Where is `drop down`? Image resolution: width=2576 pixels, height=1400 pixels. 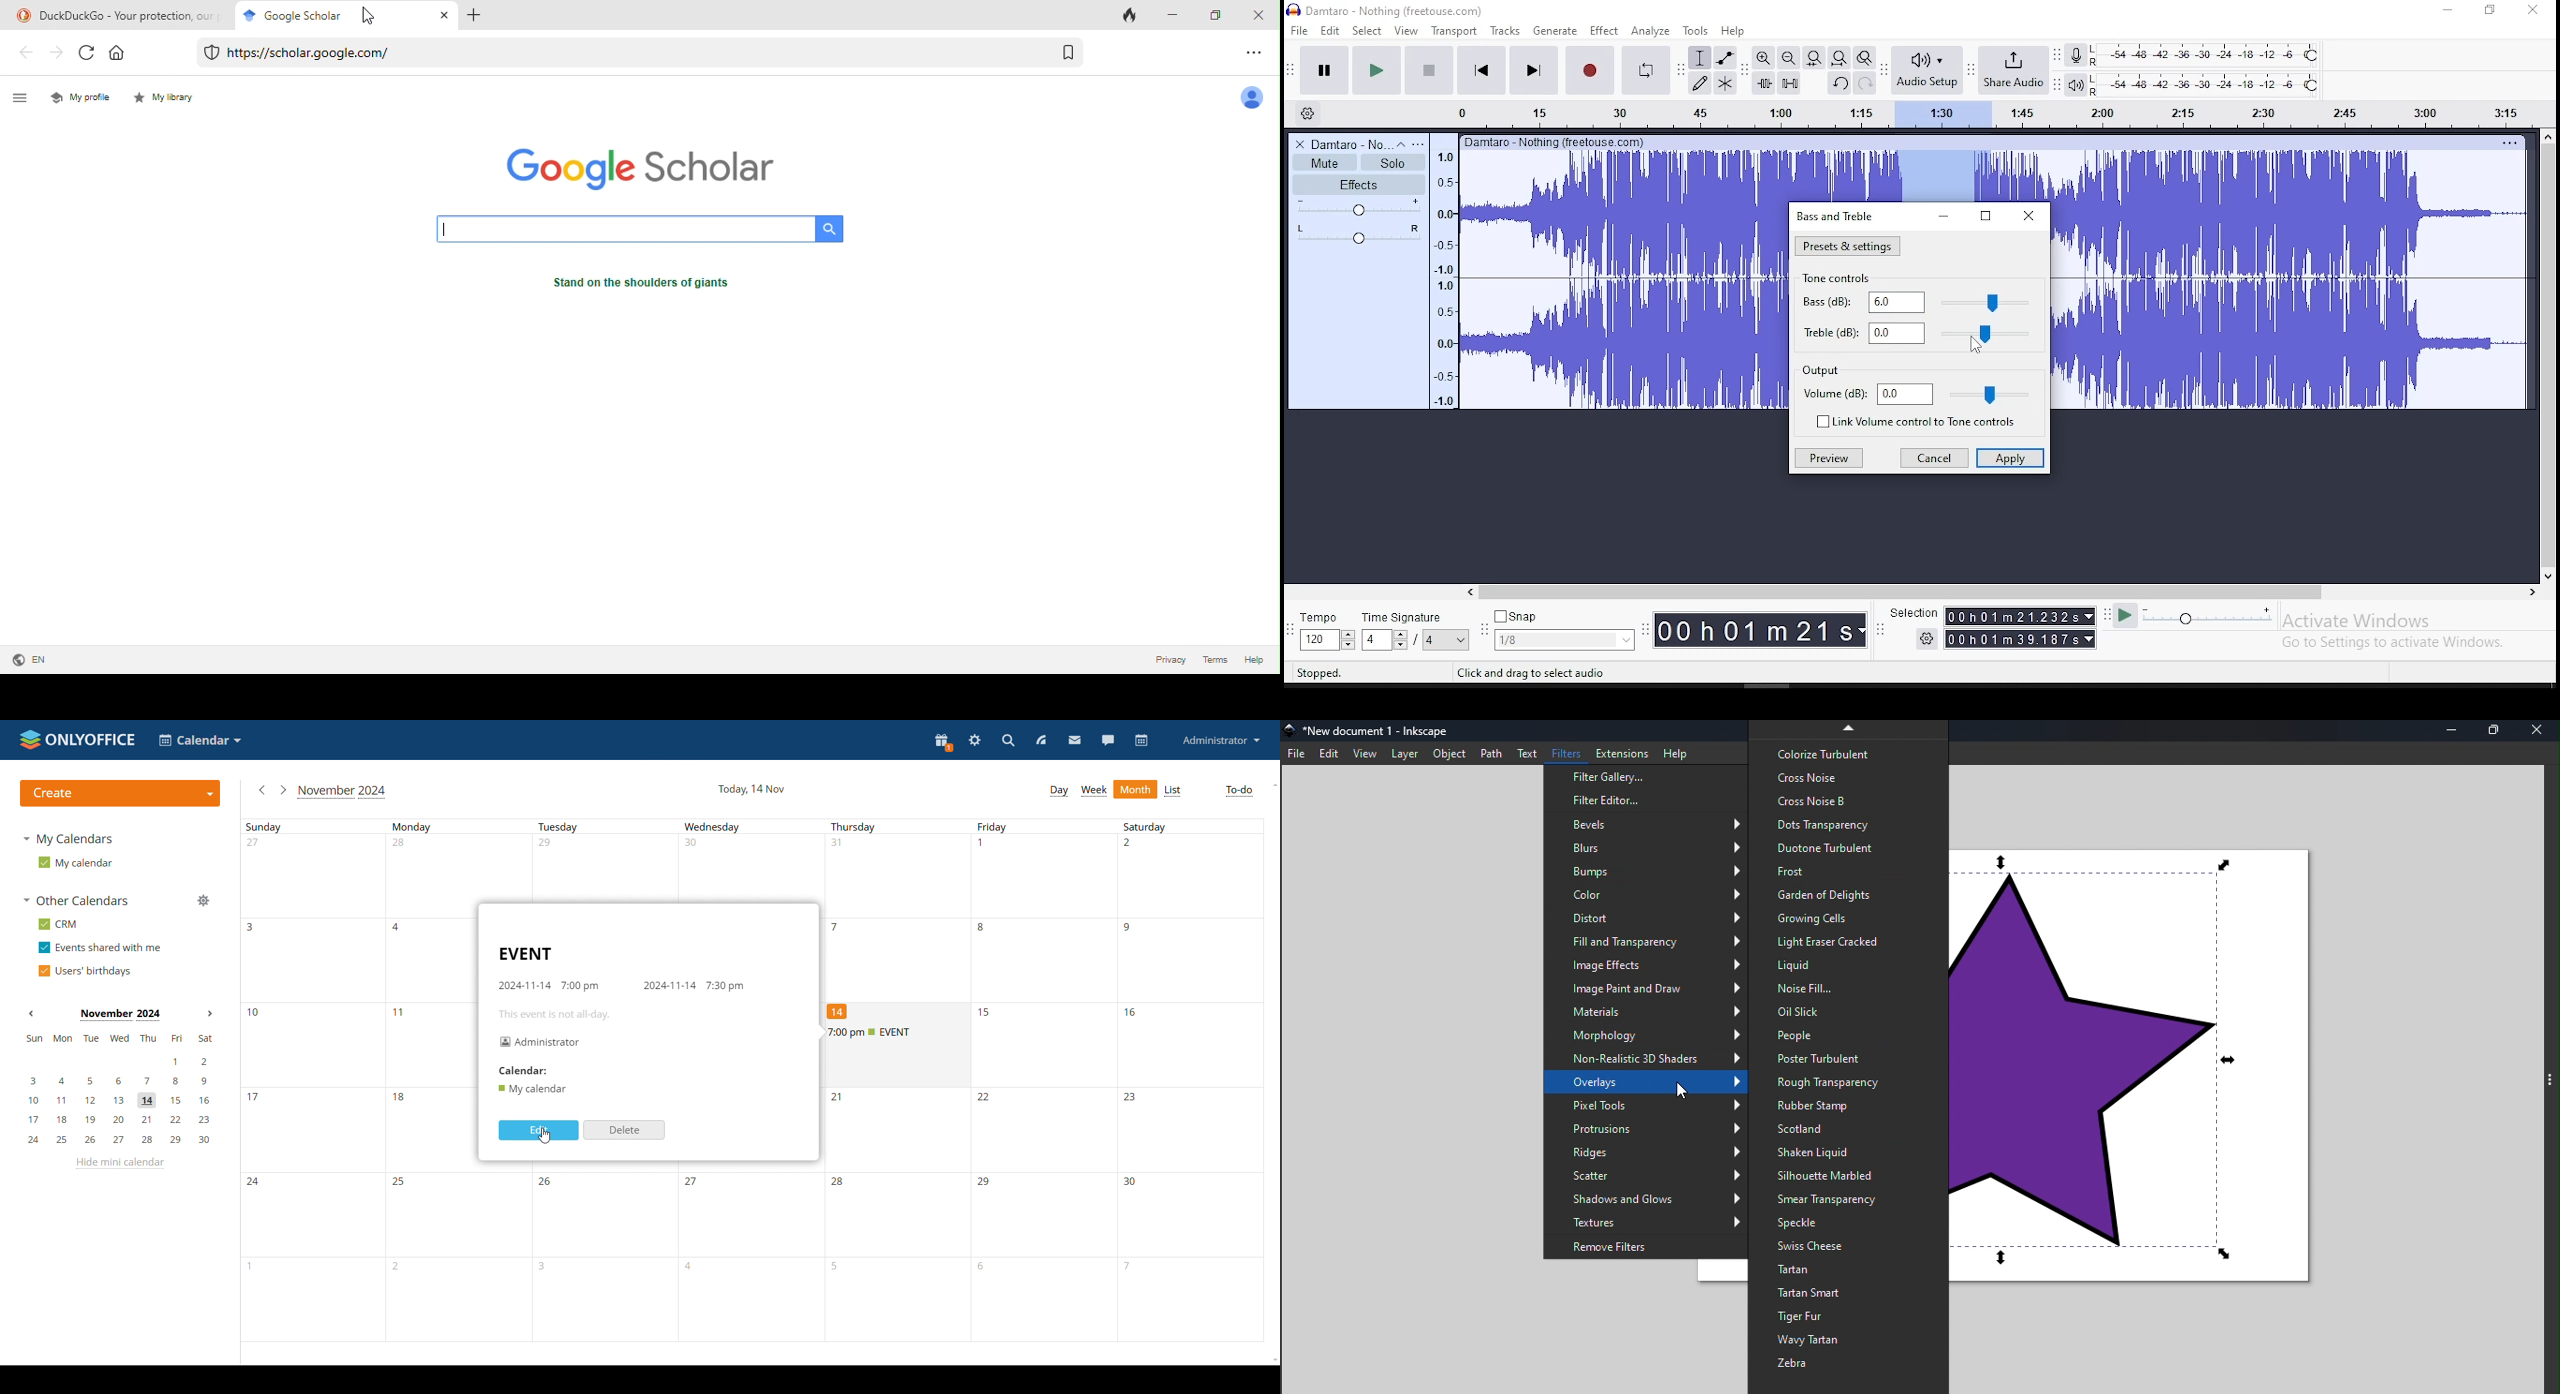
drop down is located at coordinates (1347, 640).